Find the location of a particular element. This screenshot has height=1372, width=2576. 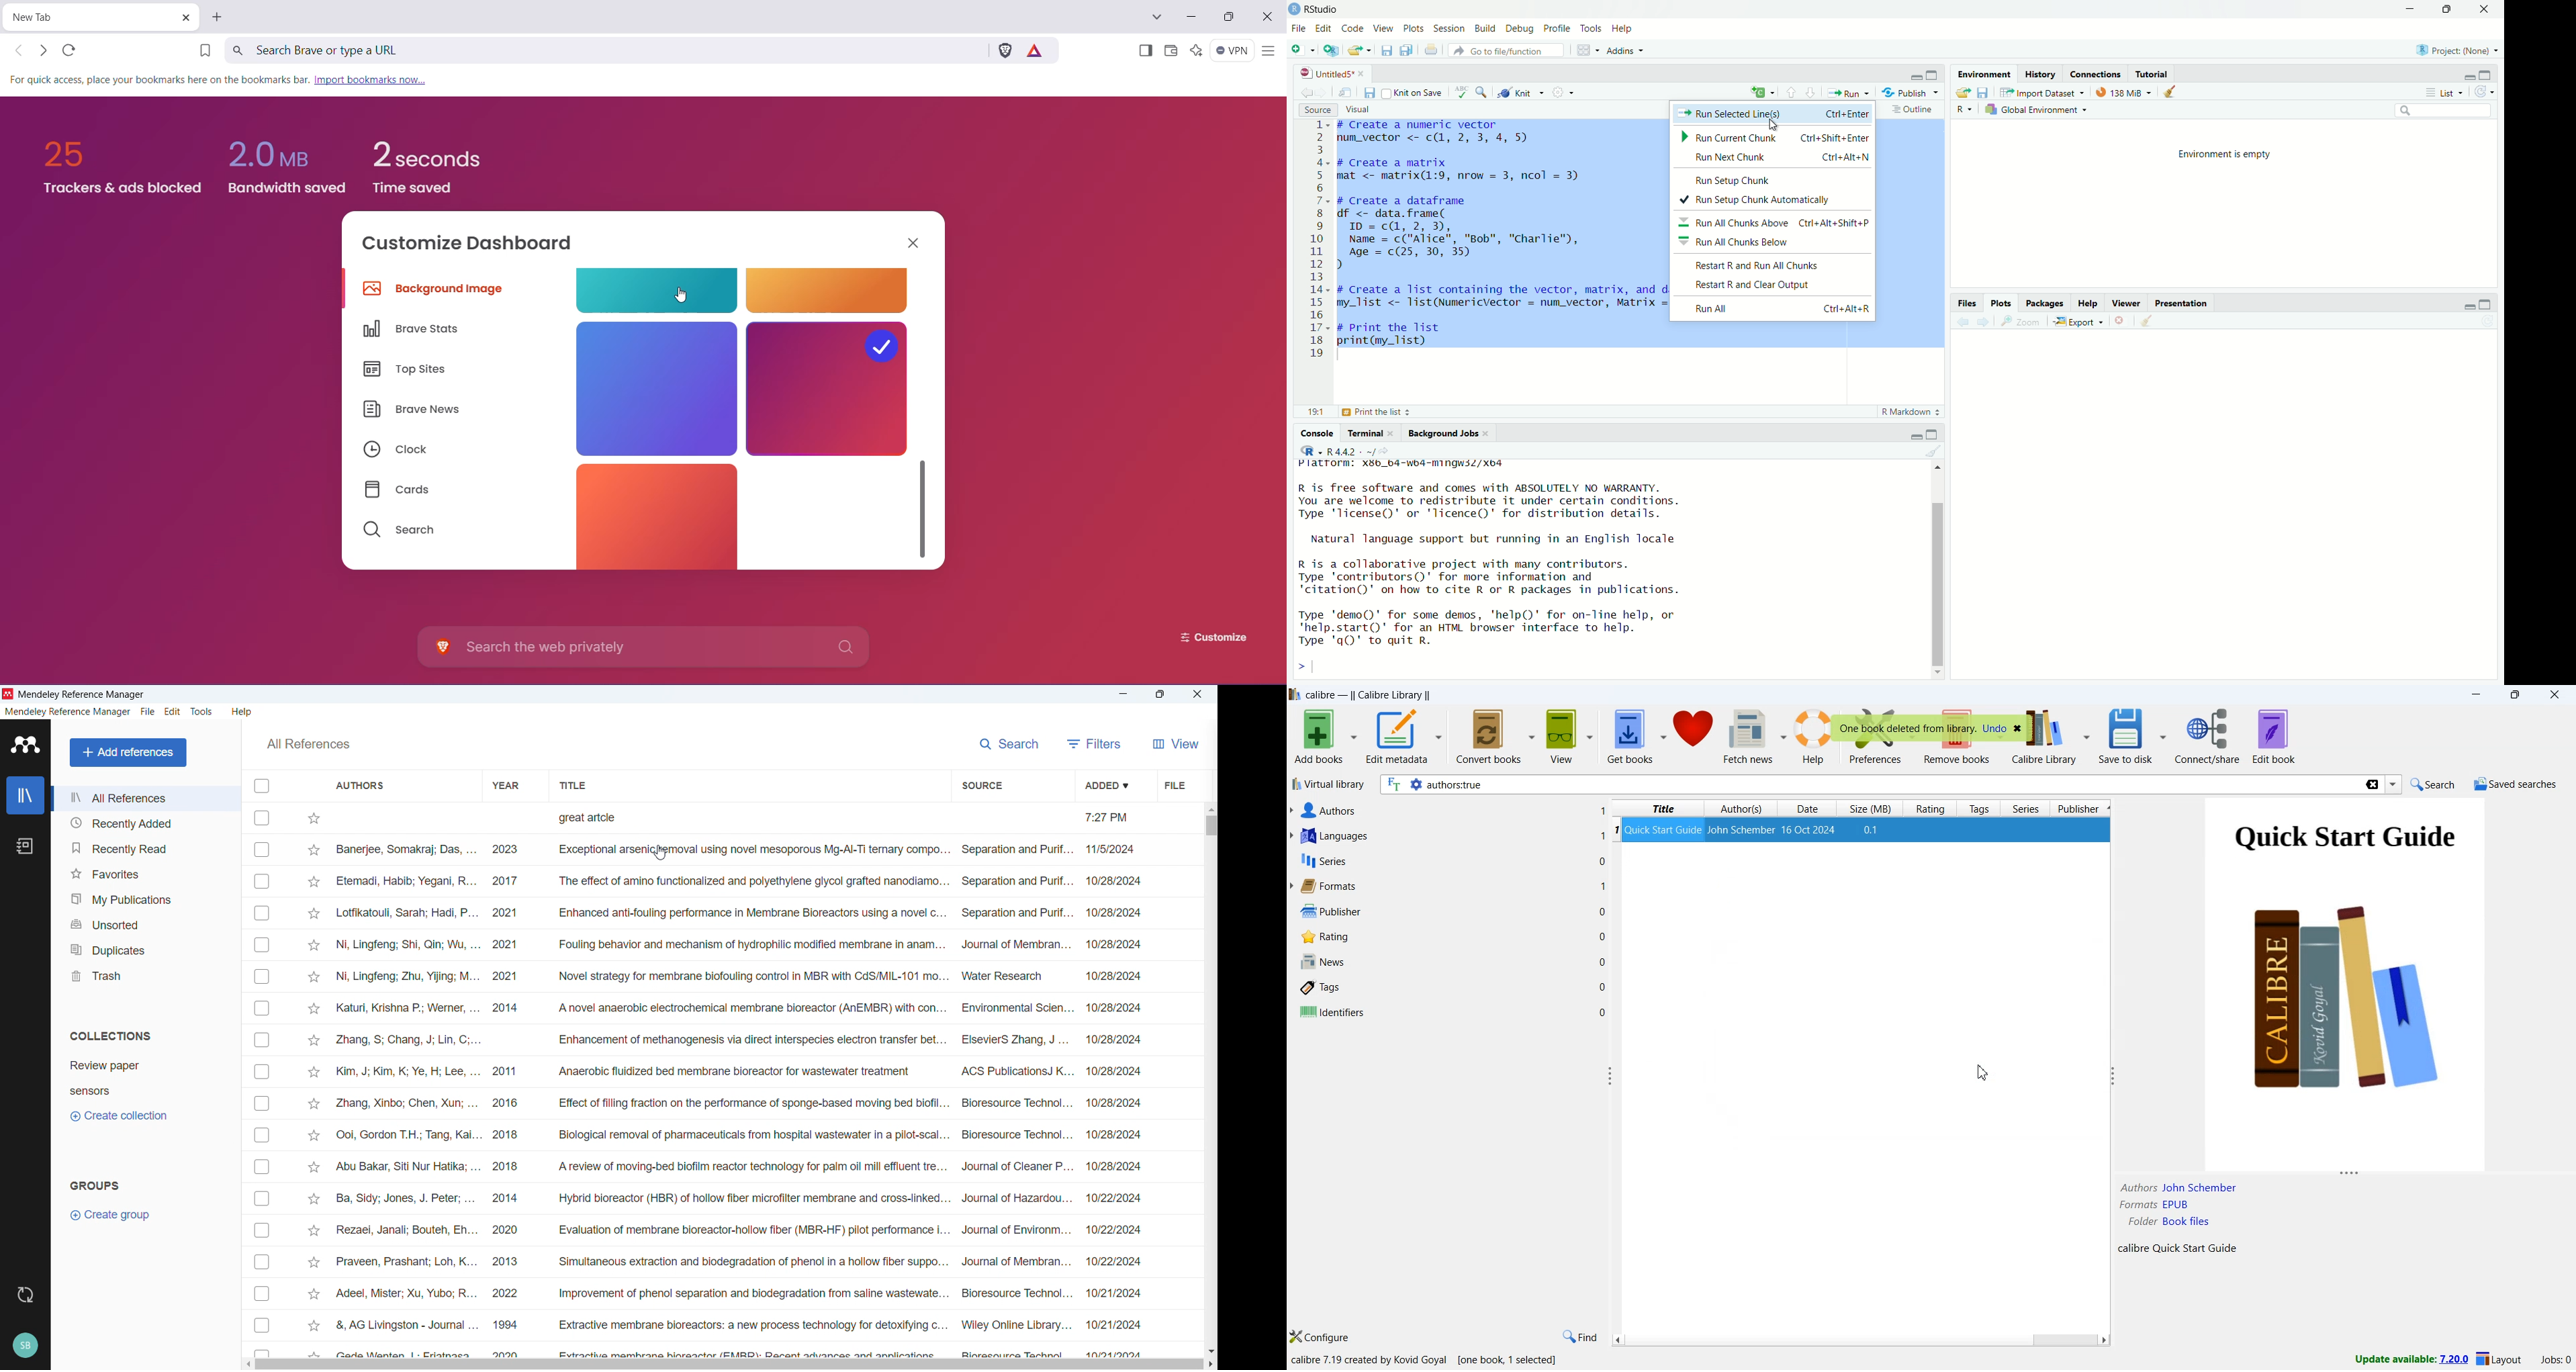

app name is located at coordinates (1295, 694).